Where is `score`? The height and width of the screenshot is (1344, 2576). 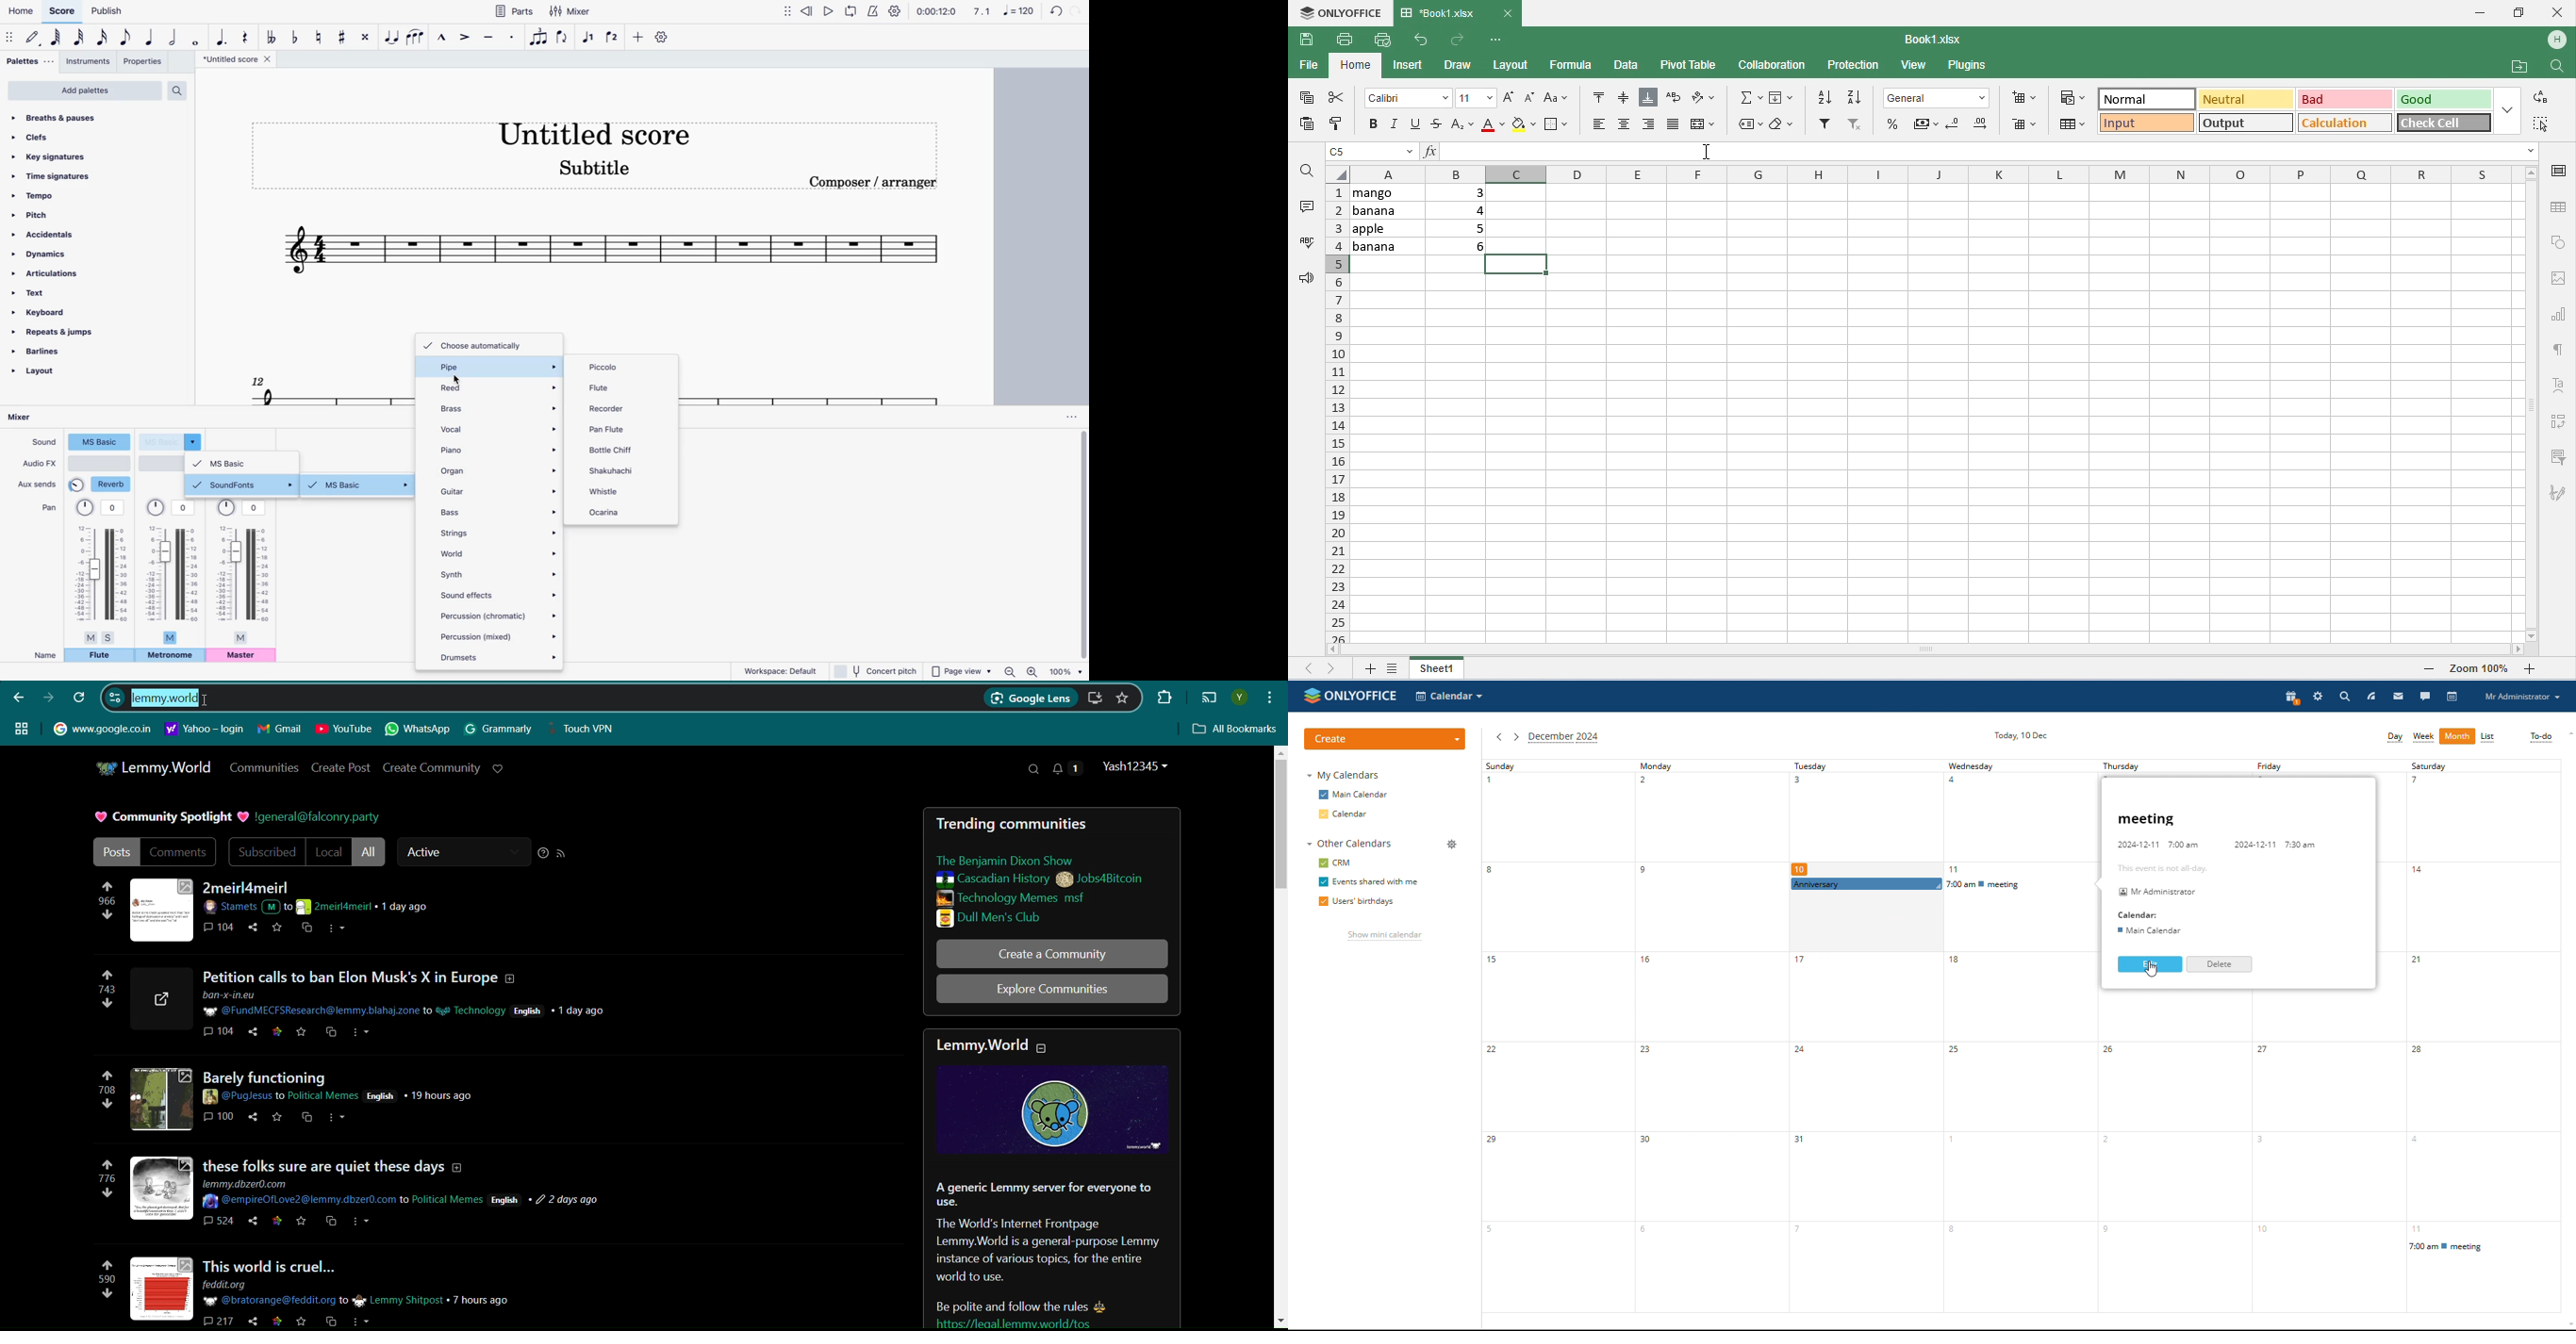 score is located at coordinates (813, 384).